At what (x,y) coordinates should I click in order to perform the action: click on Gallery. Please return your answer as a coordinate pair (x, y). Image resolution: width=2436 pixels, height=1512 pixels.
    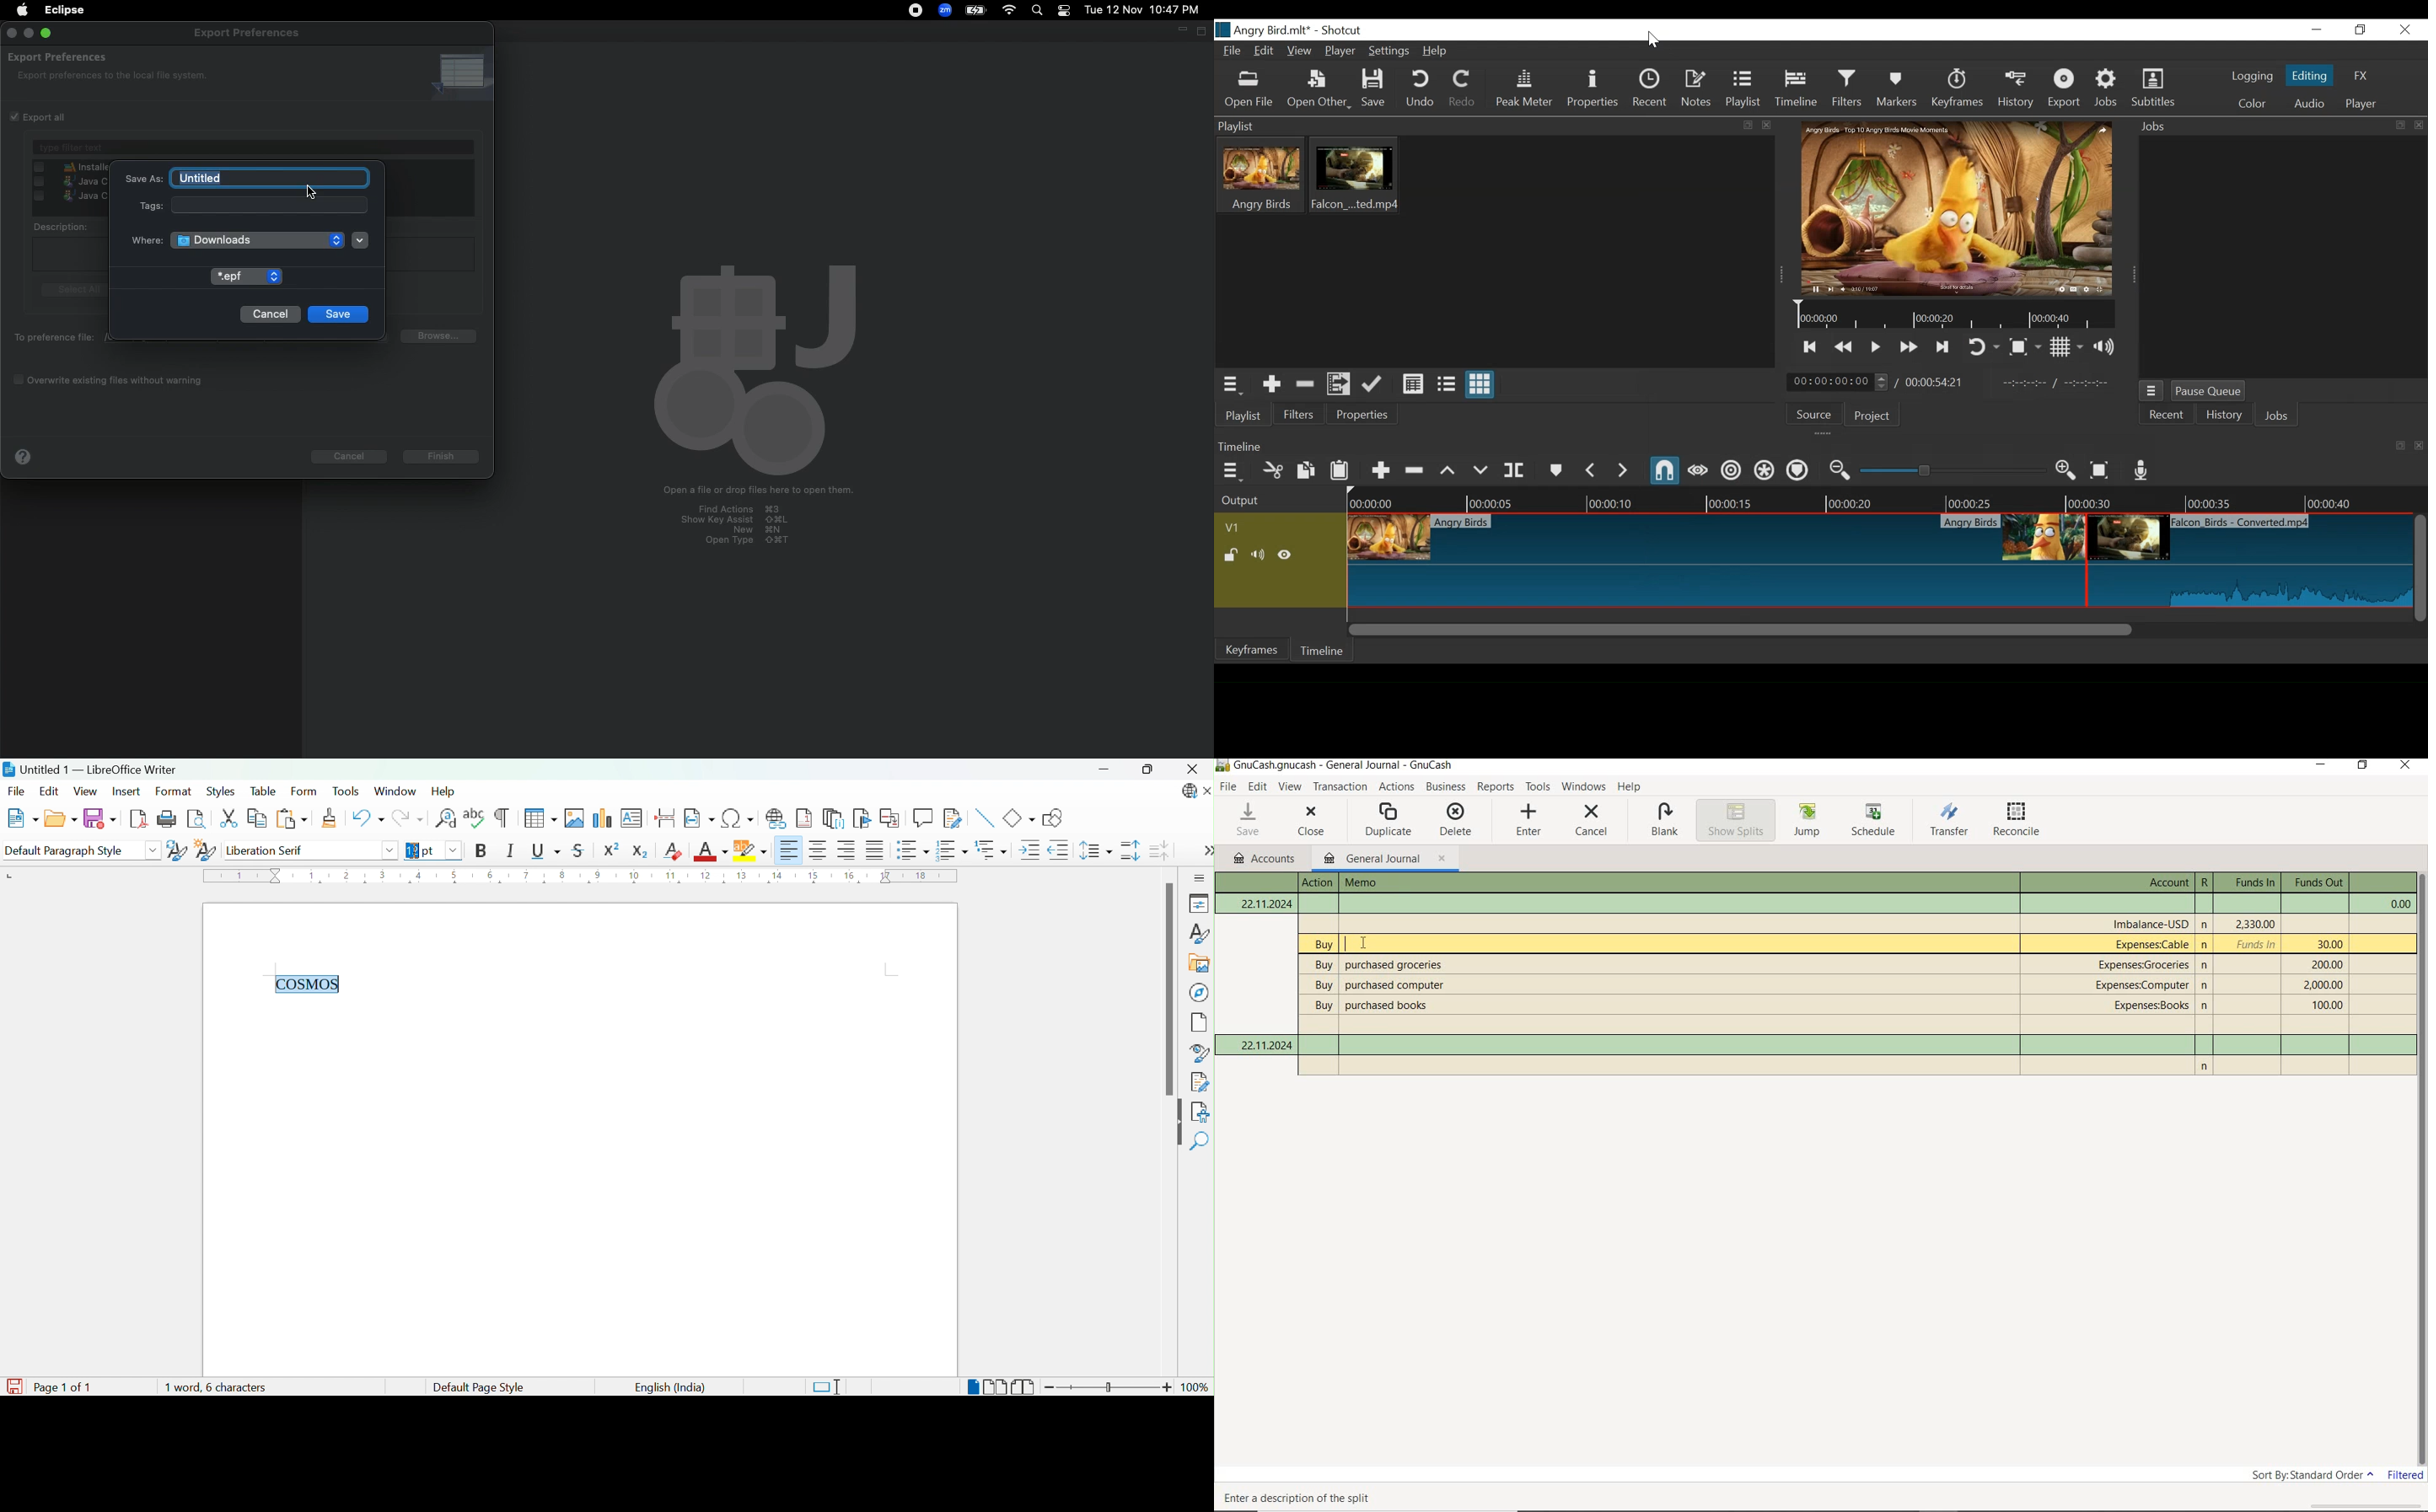
    Looking at the image, I should click on (1198, 965).